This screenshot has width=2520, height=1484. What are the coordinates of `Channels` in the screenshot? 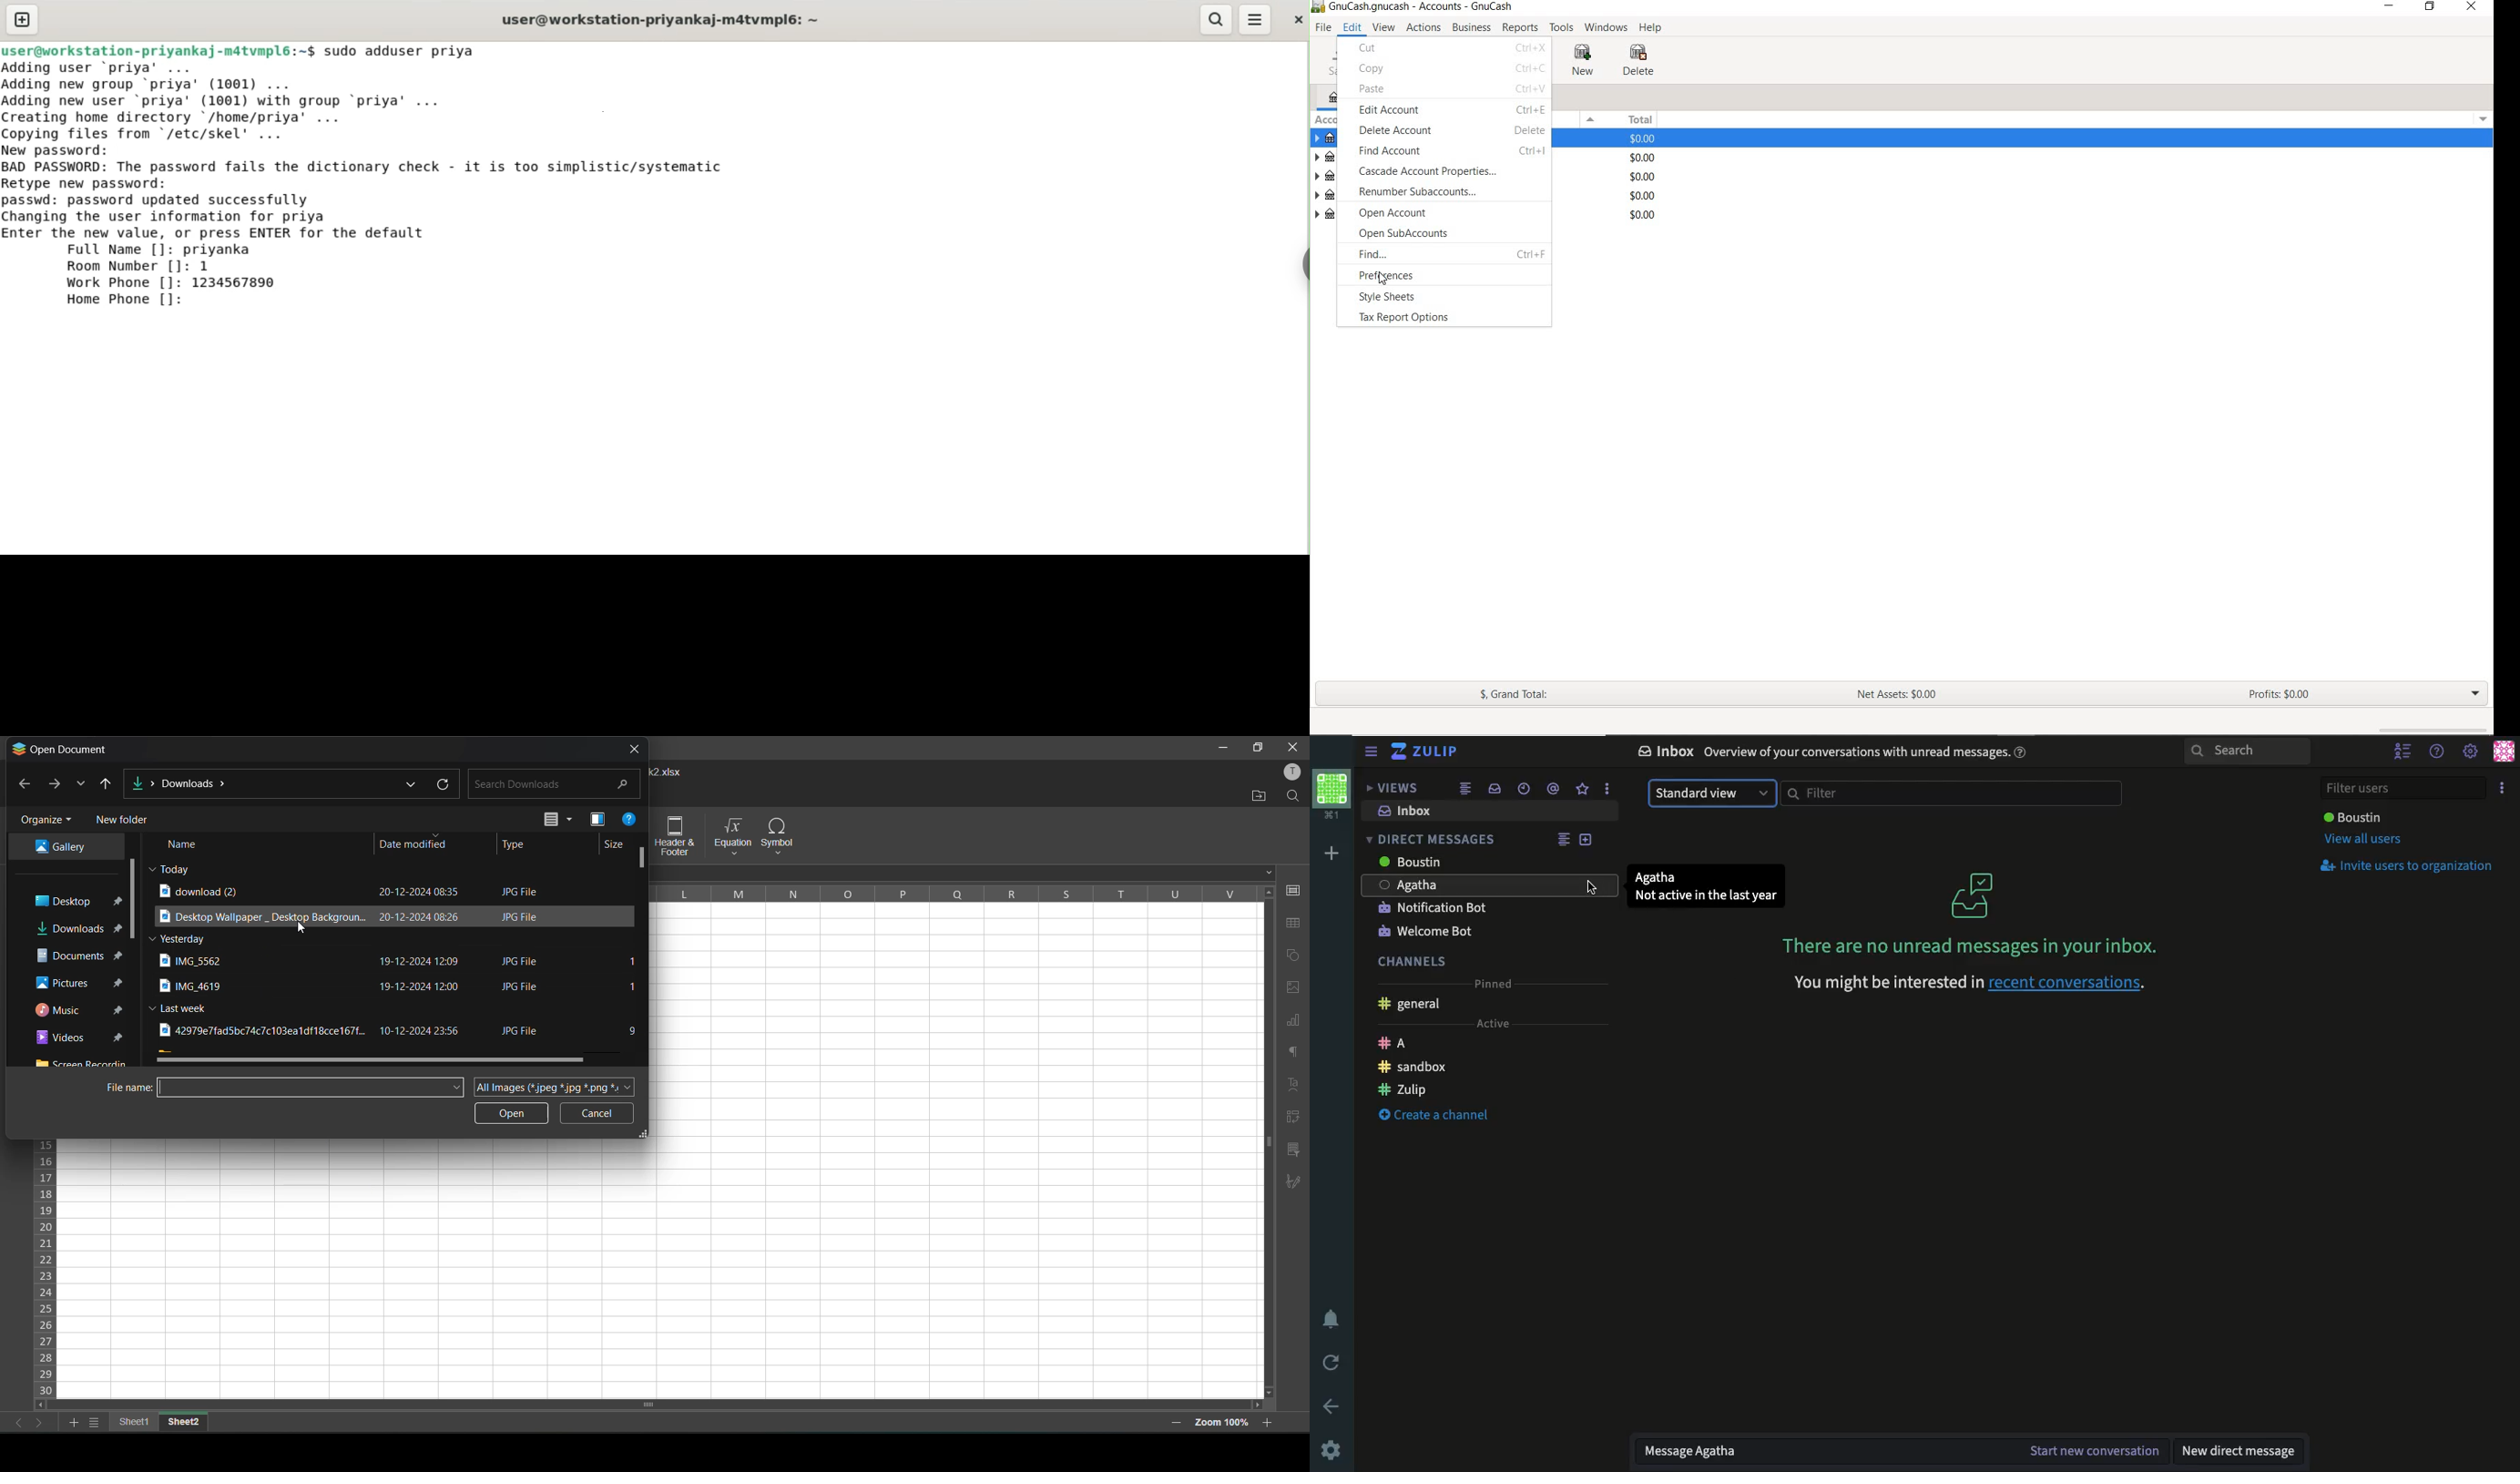 It's located at (1418, 962).